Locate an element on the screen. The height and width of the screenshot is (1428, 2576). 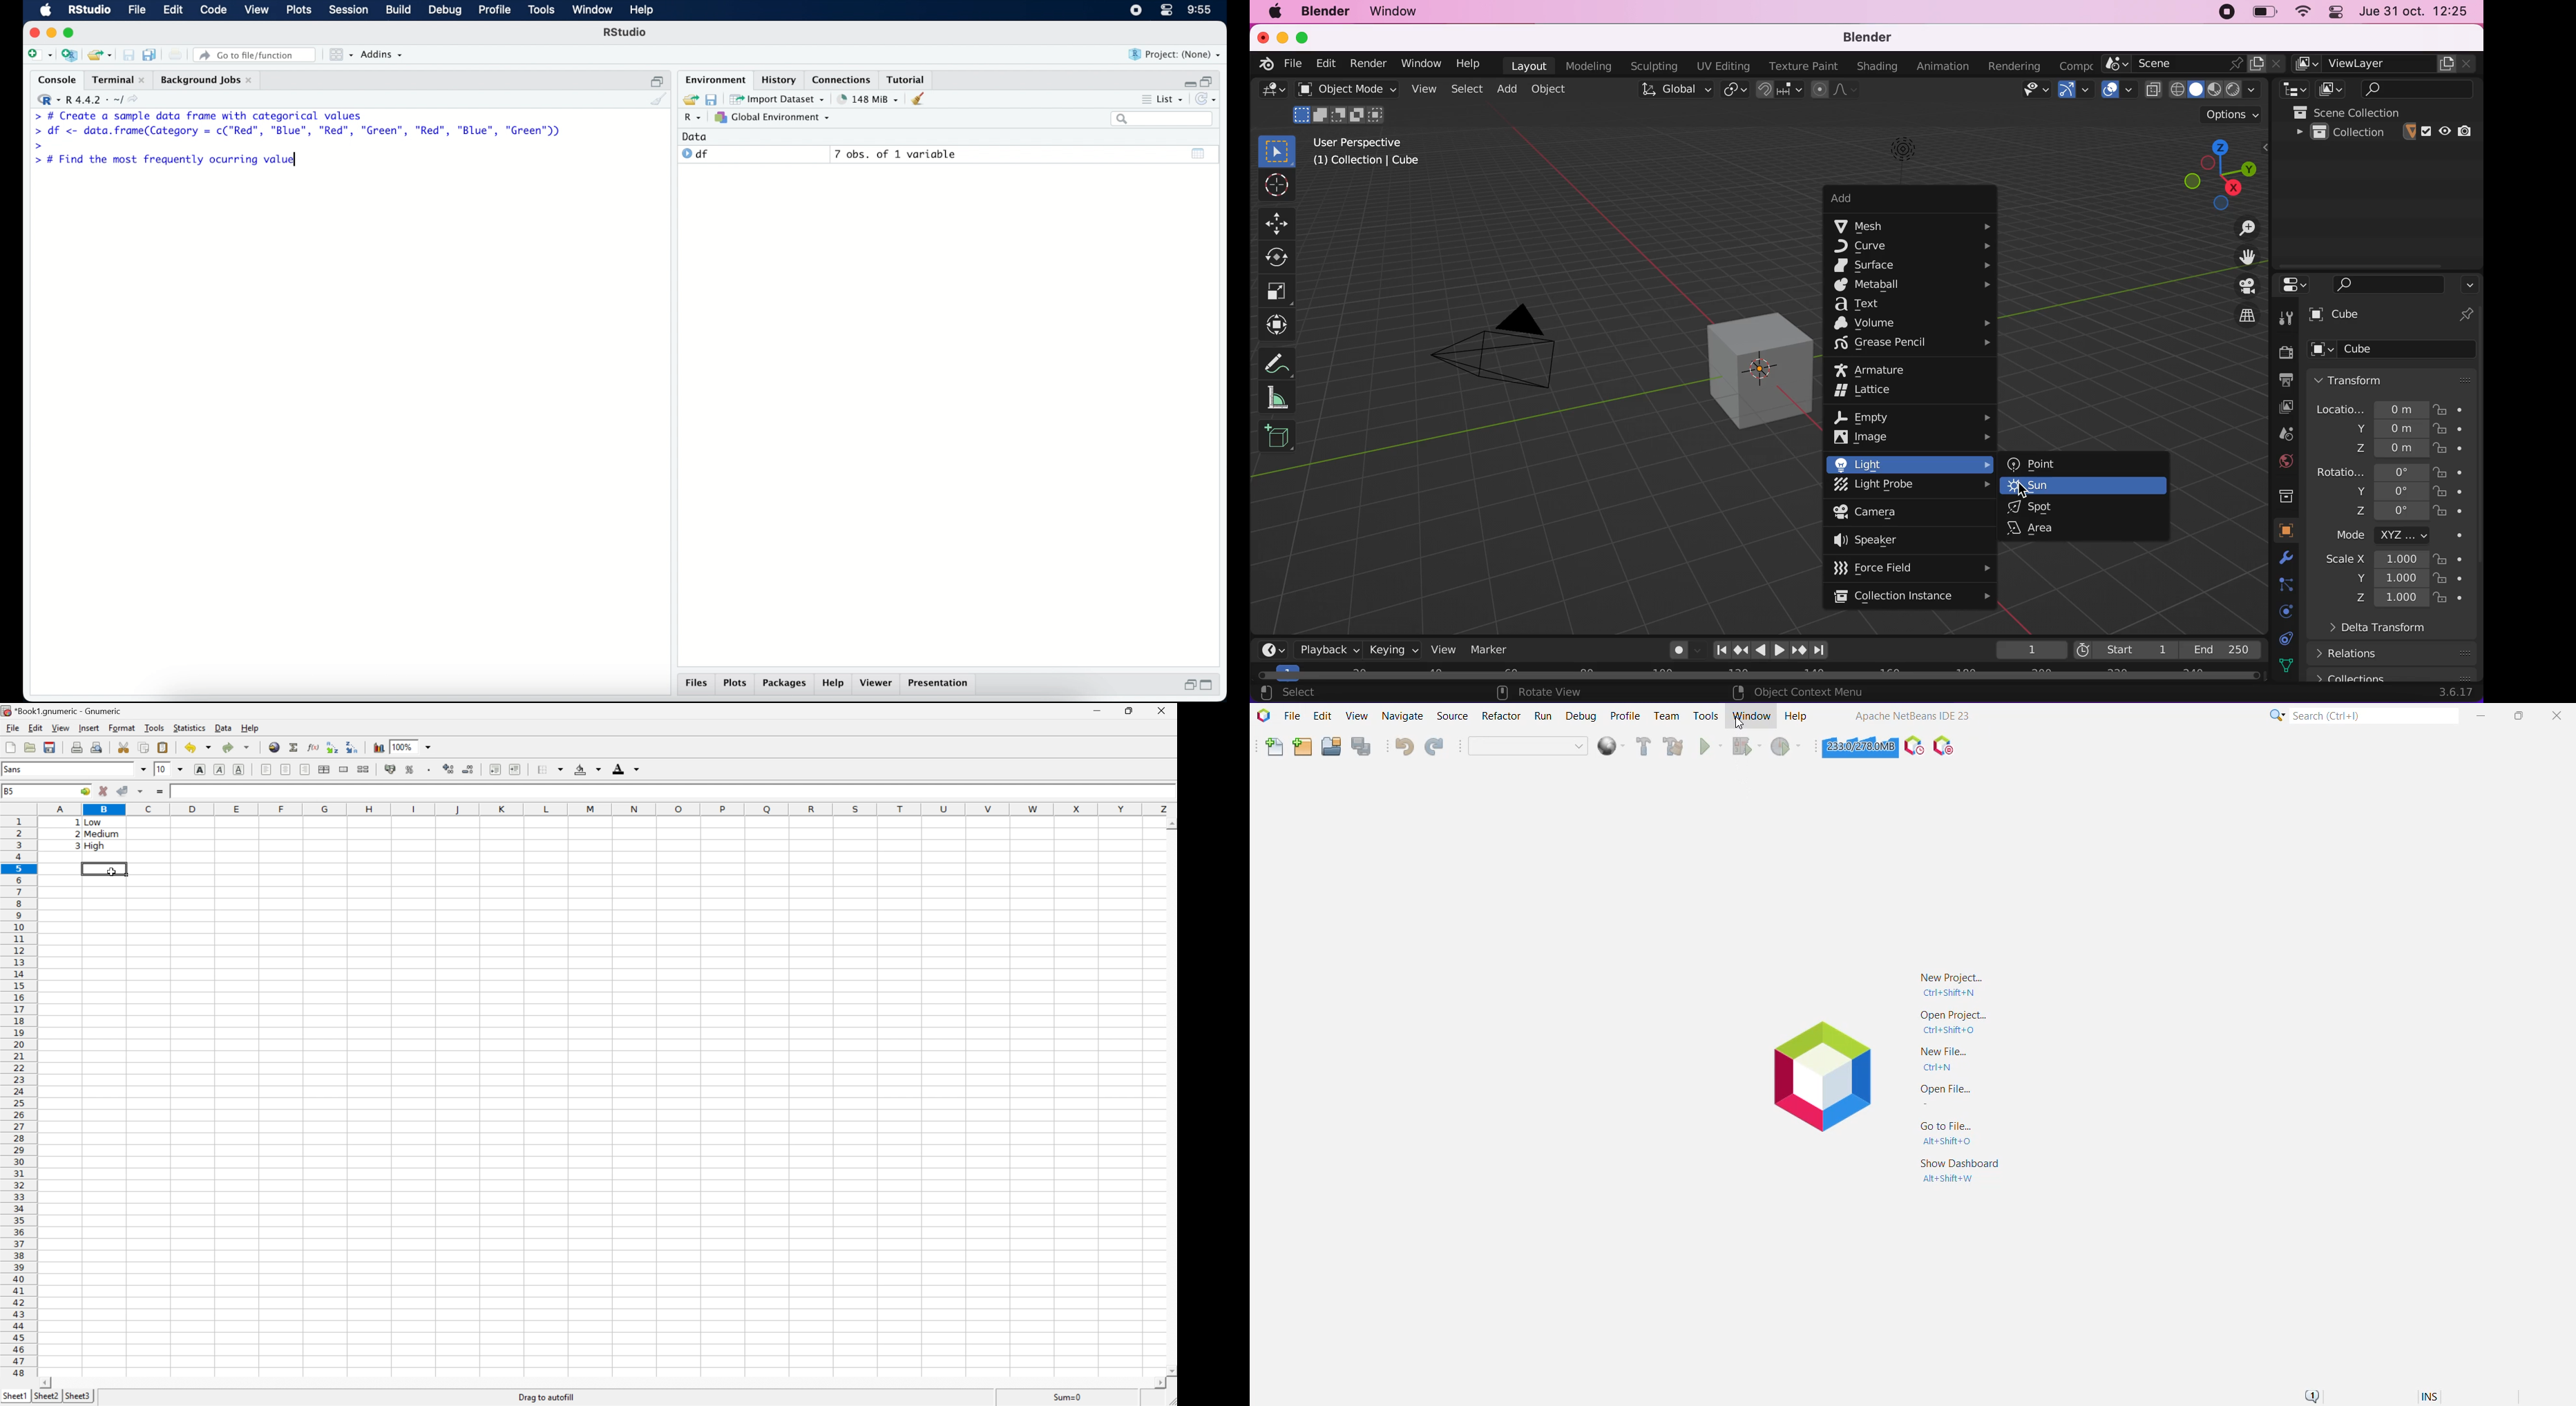
z 1.000 is located at coordinates (2392, 598).